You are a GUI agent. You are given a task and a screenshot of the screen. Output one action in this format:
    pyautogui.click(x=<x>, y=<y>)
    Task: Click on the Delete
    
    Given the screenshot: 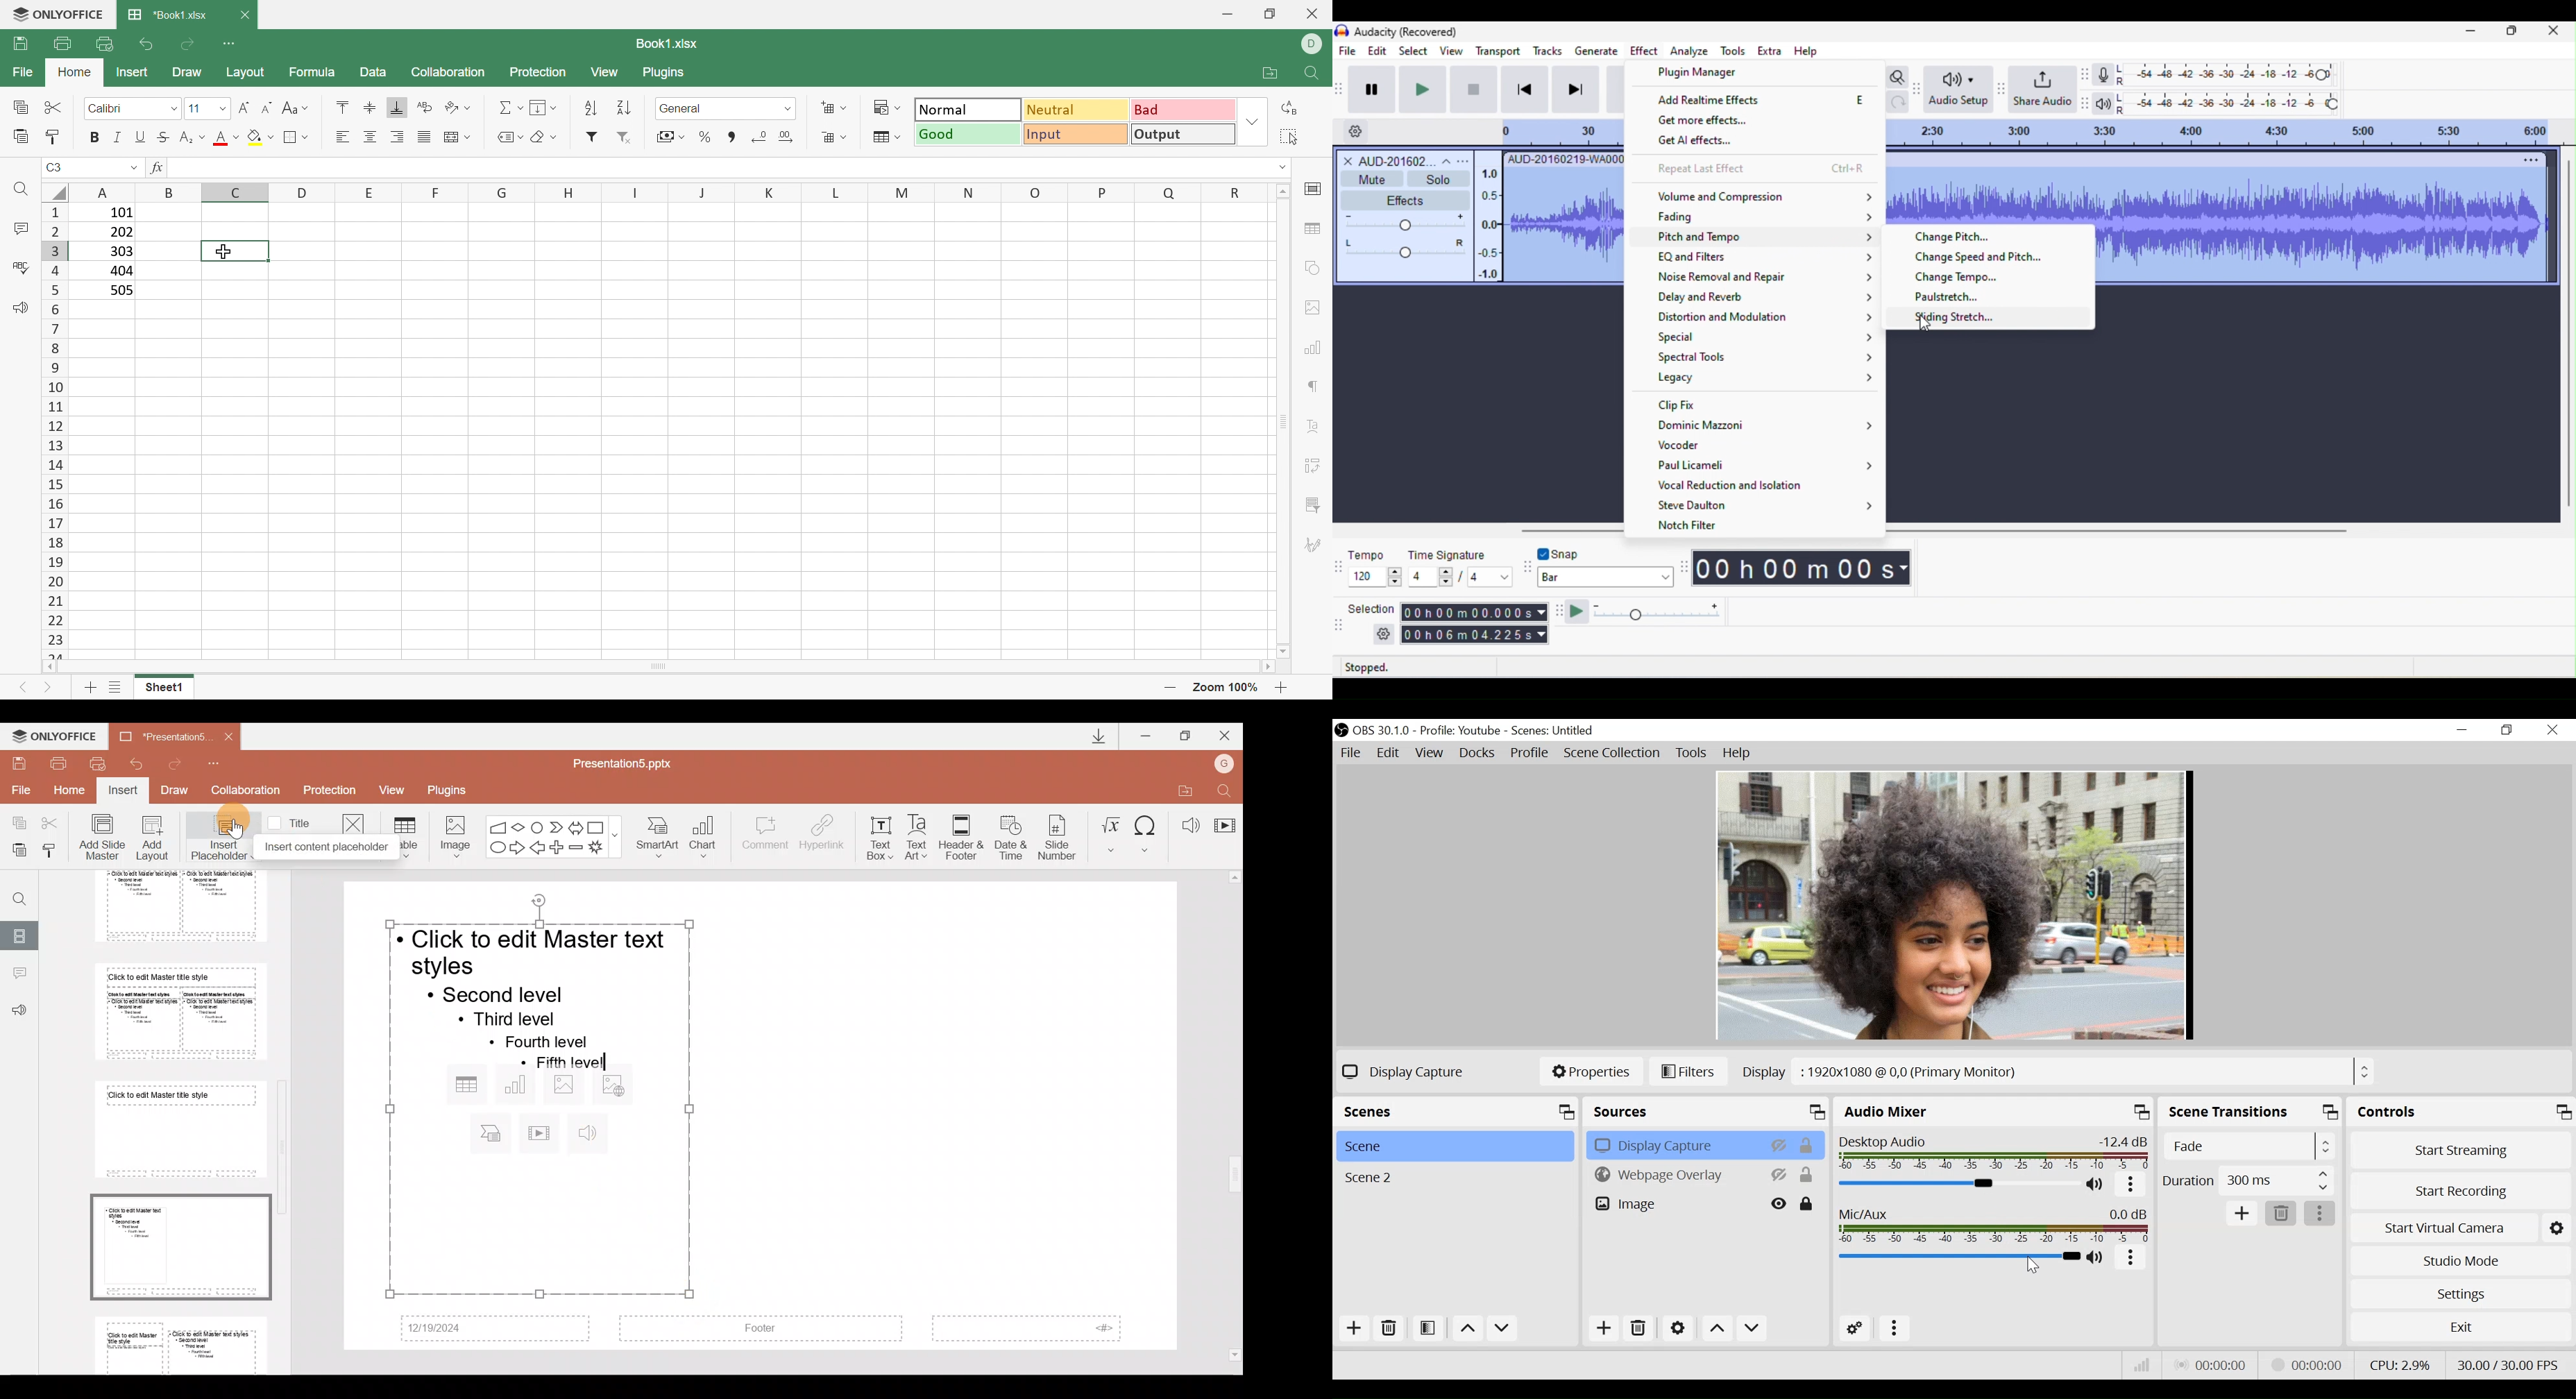 What is the action you would take?
    pyautogui.click(x=2280, y=1212)
    